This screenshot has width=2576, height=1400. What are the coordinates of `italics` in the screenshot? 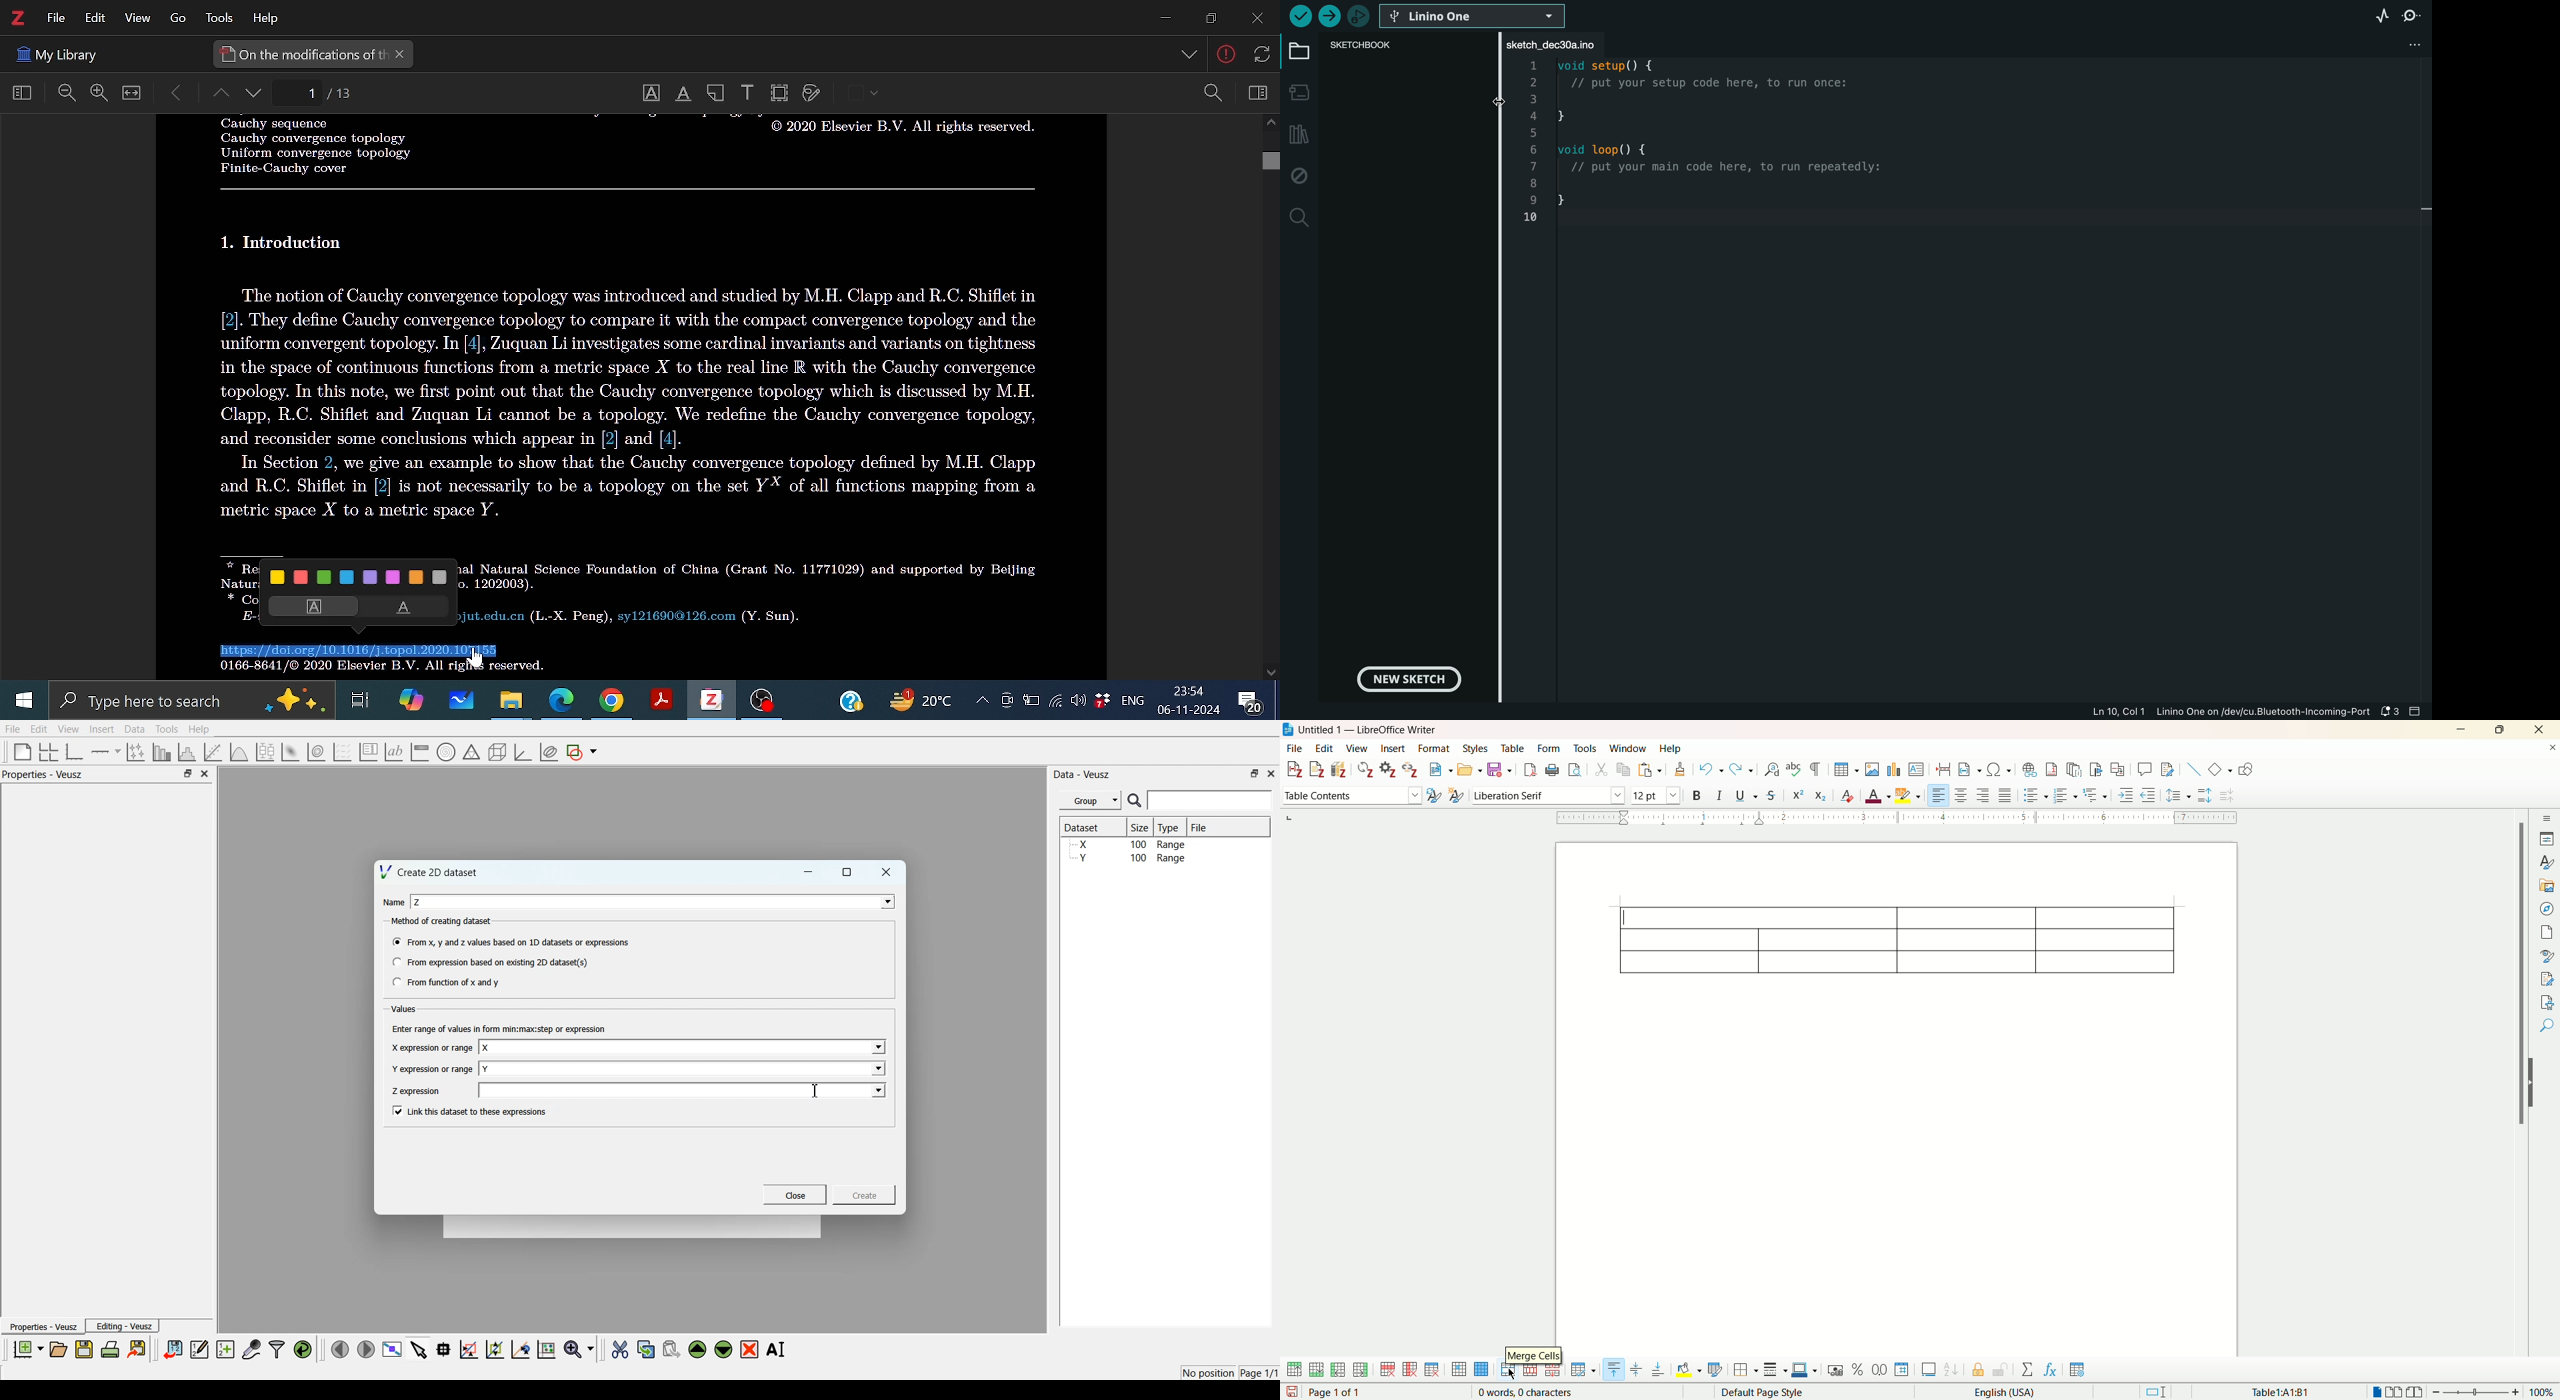 It's located at (1721, 797).